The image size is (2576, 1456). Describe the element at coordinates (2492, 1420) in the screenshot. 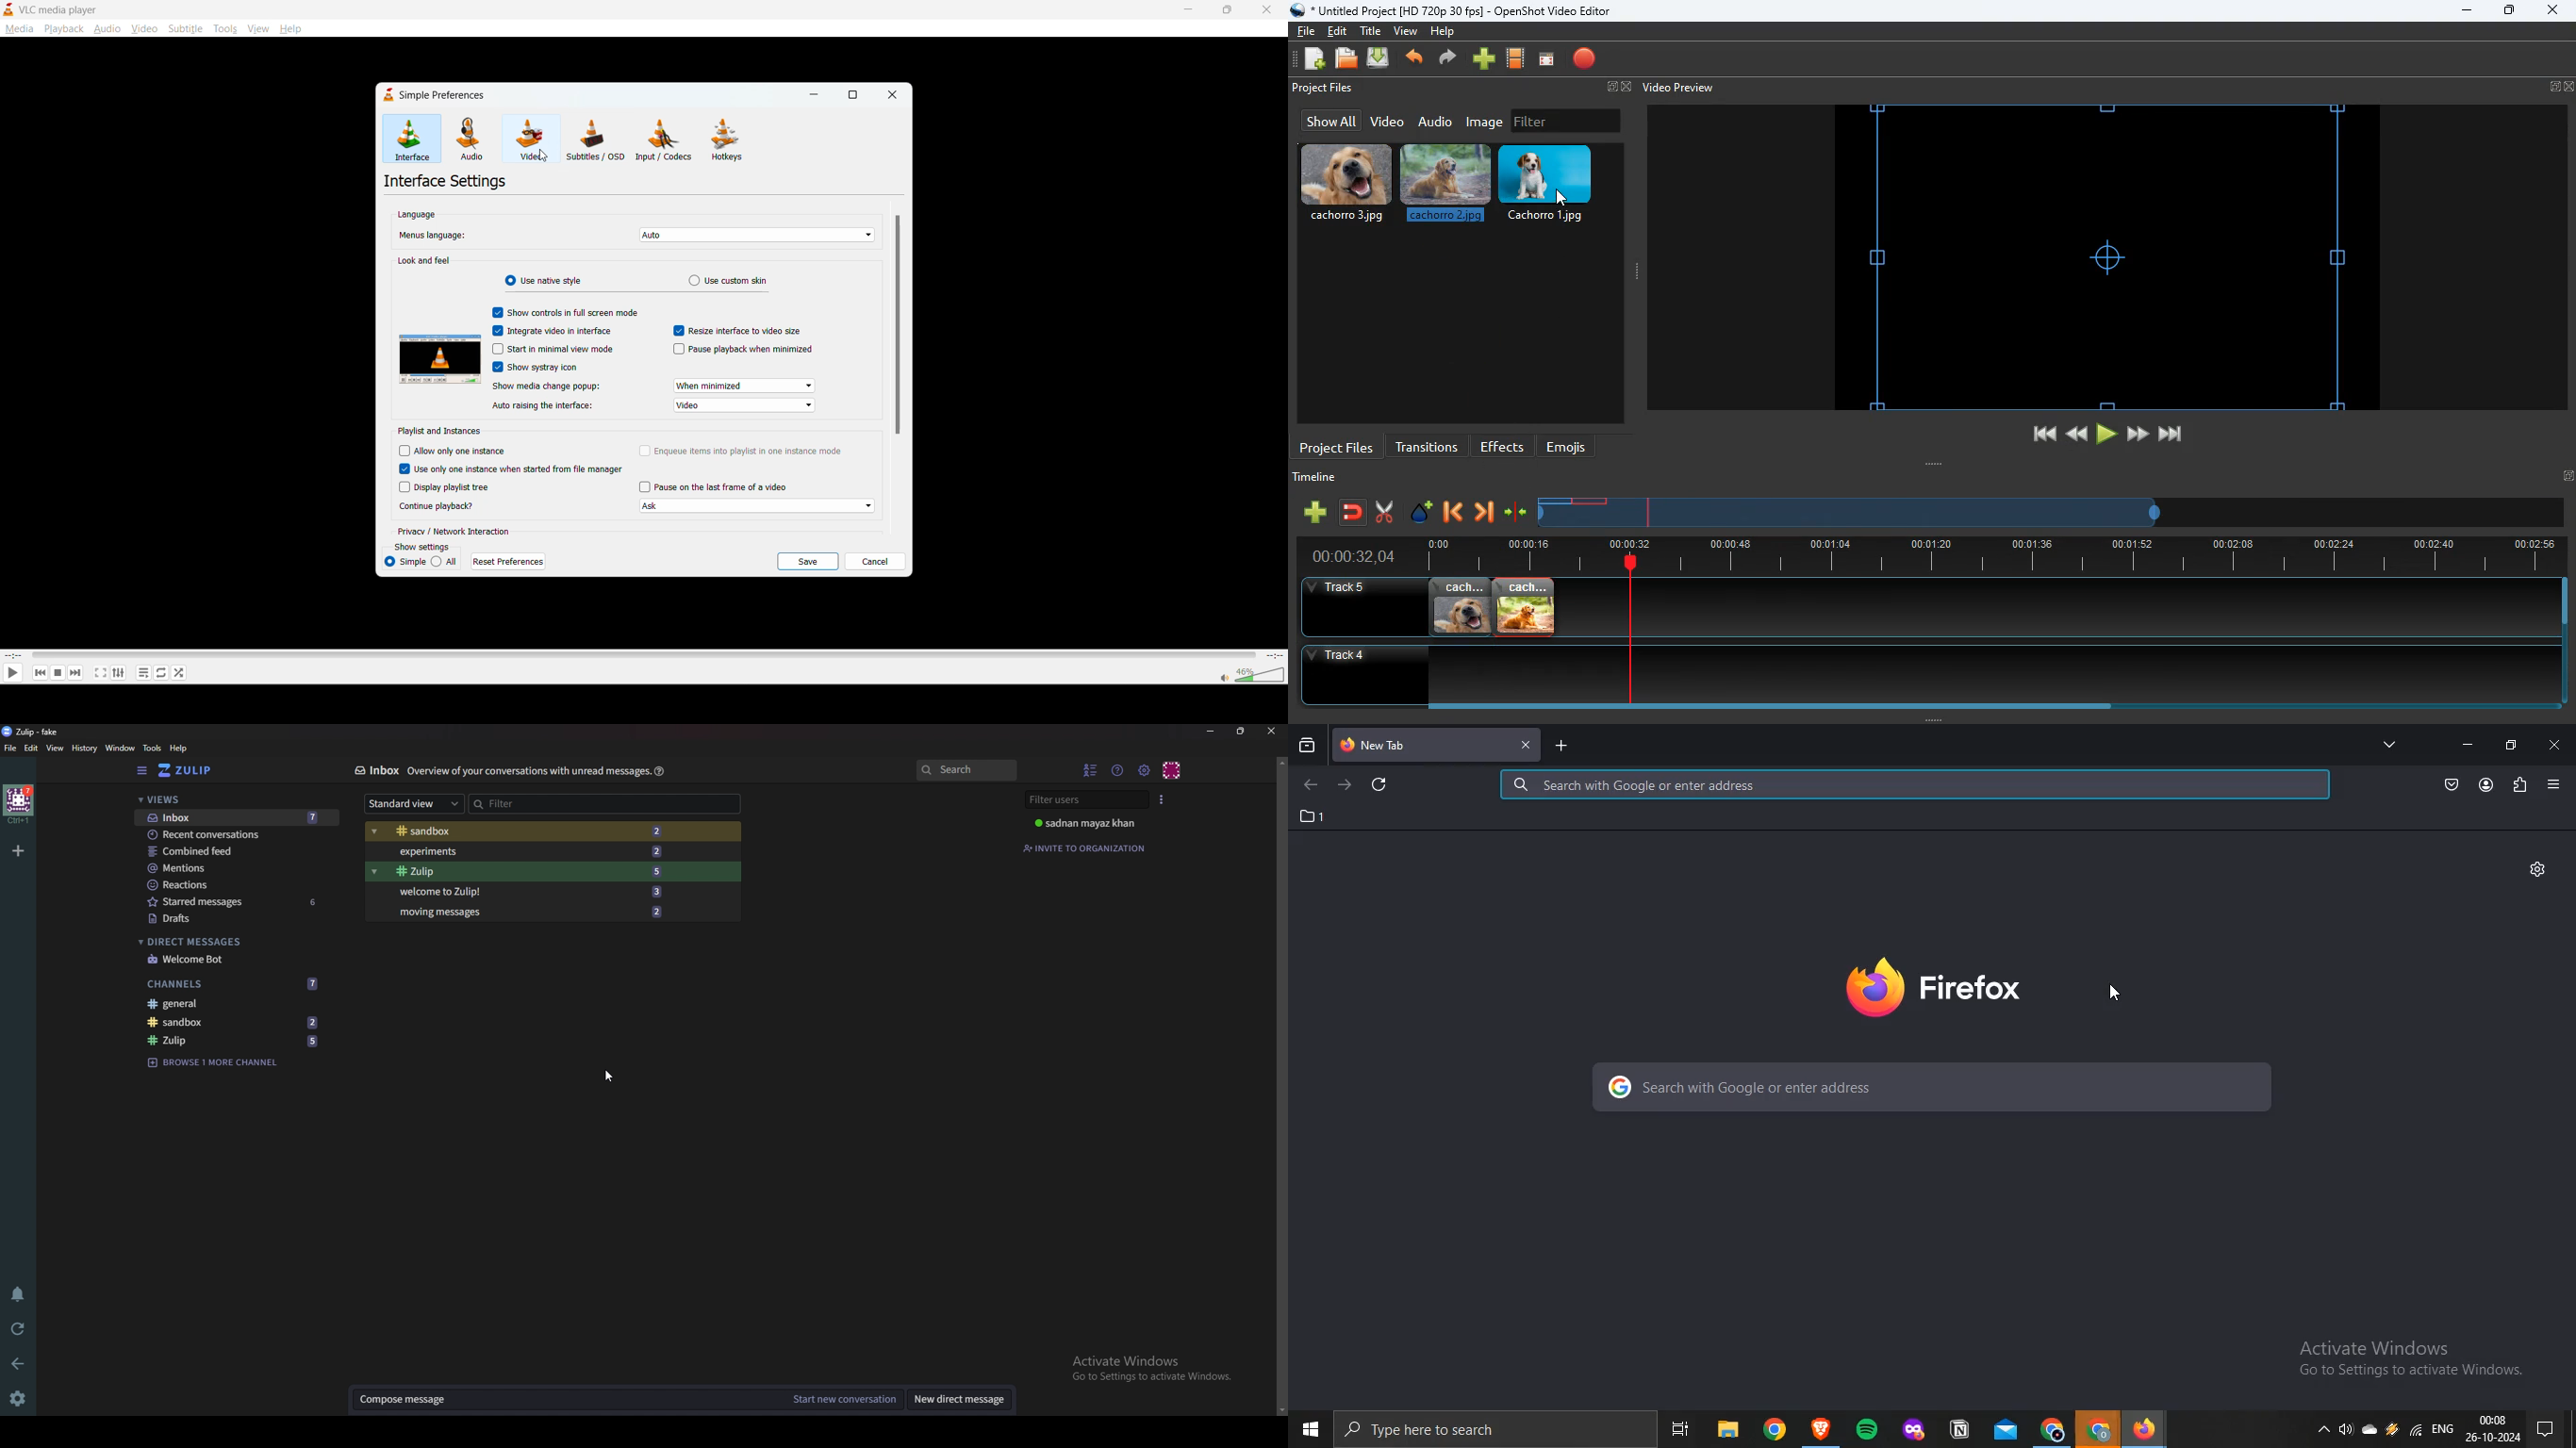

I see `00:08` at that location.